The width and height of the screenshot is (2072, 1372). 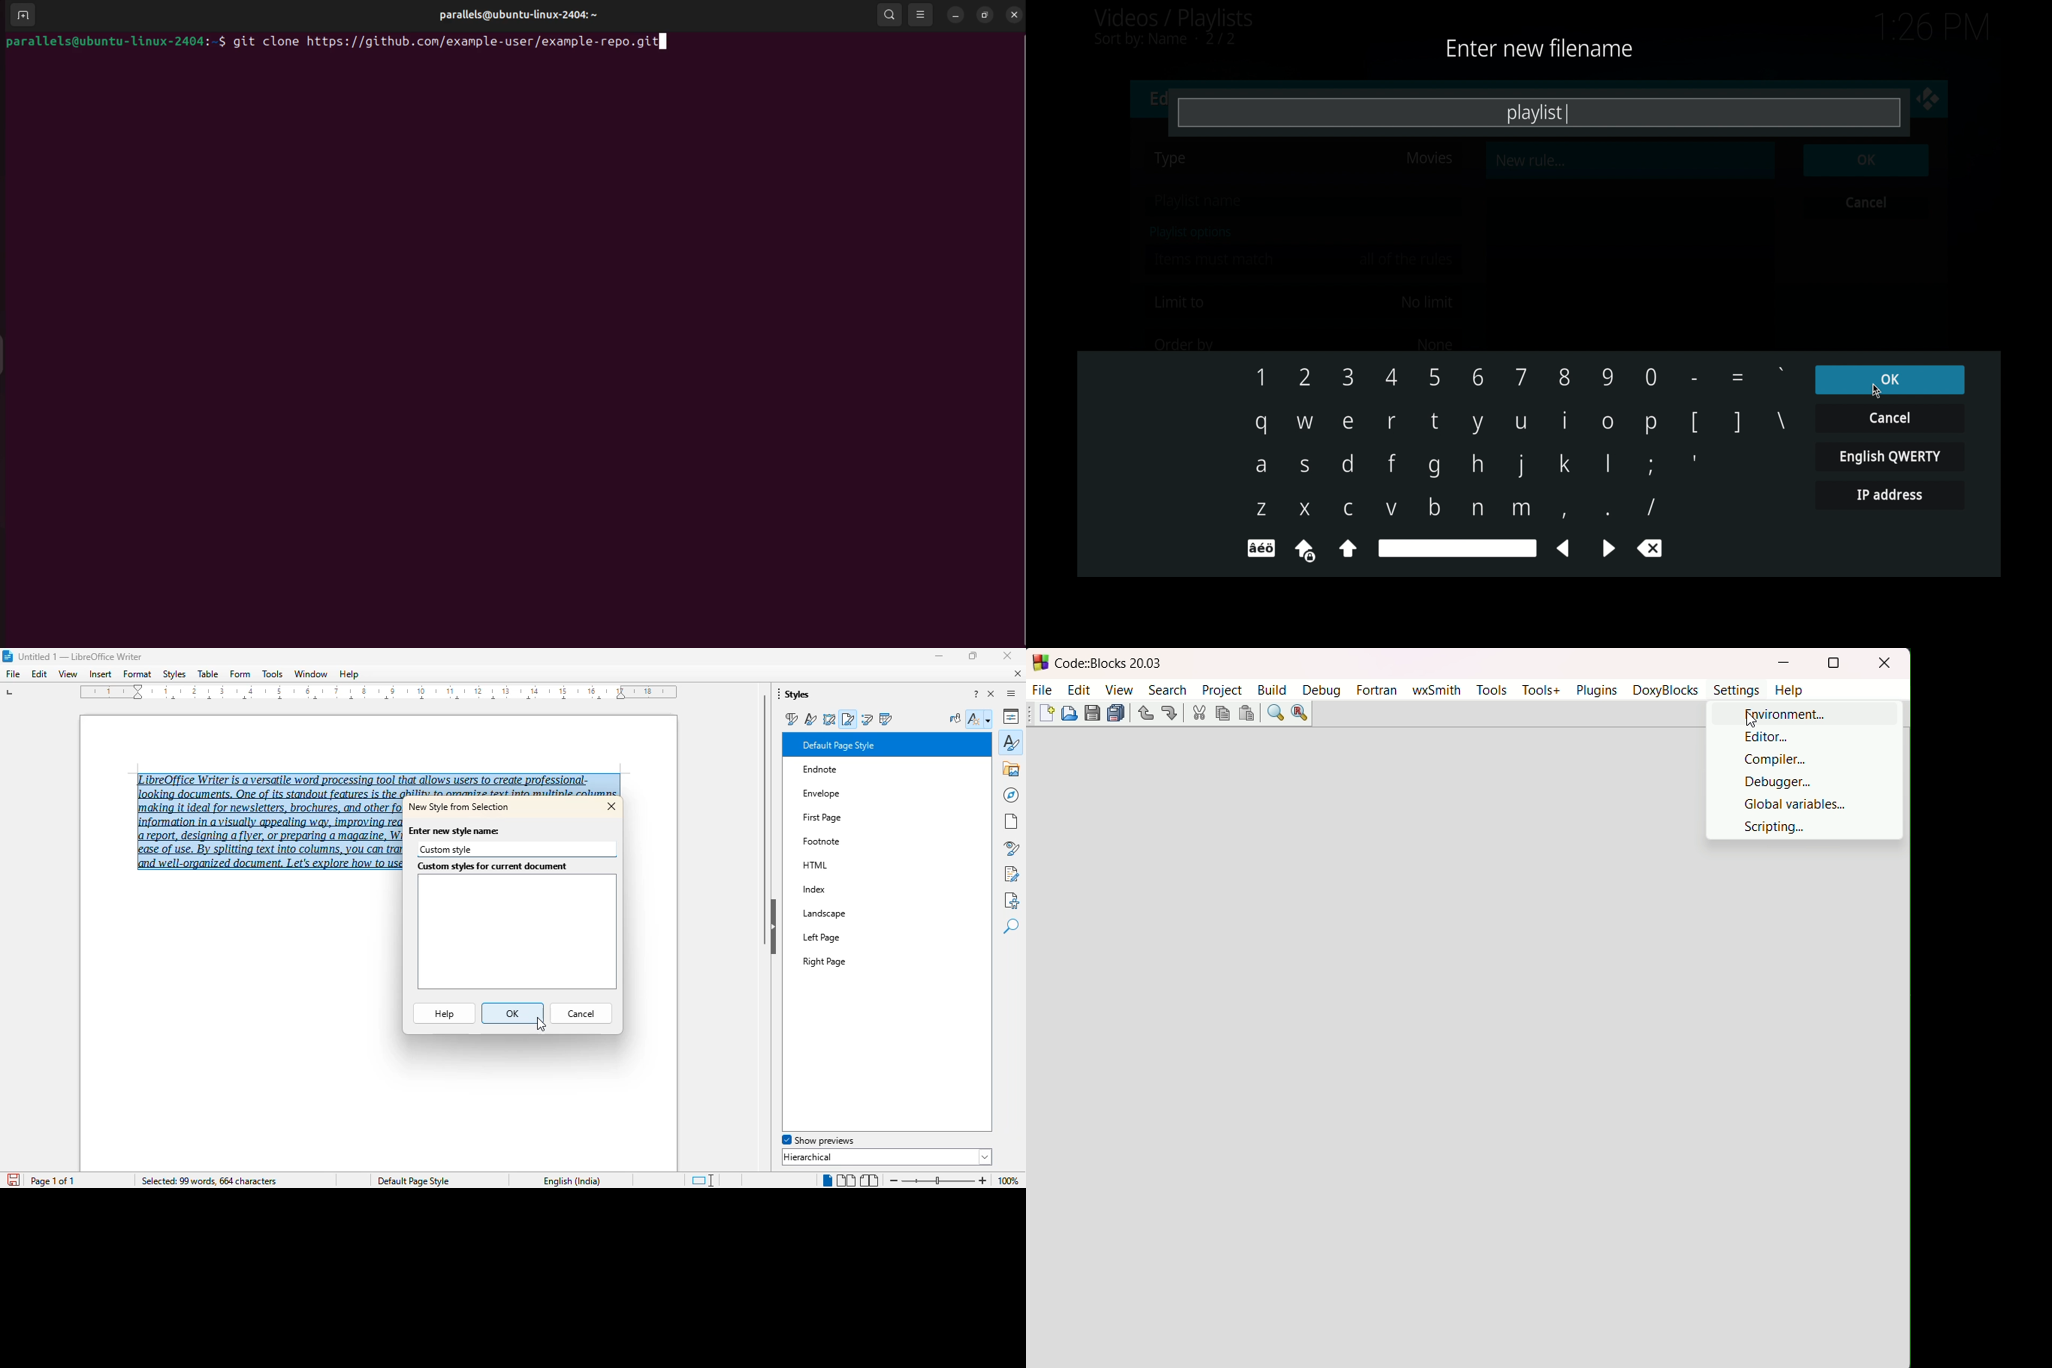 What do you see at coordinates (1171, 159) in the screenshot?
I see `type` at bounding box center [1171, 159].